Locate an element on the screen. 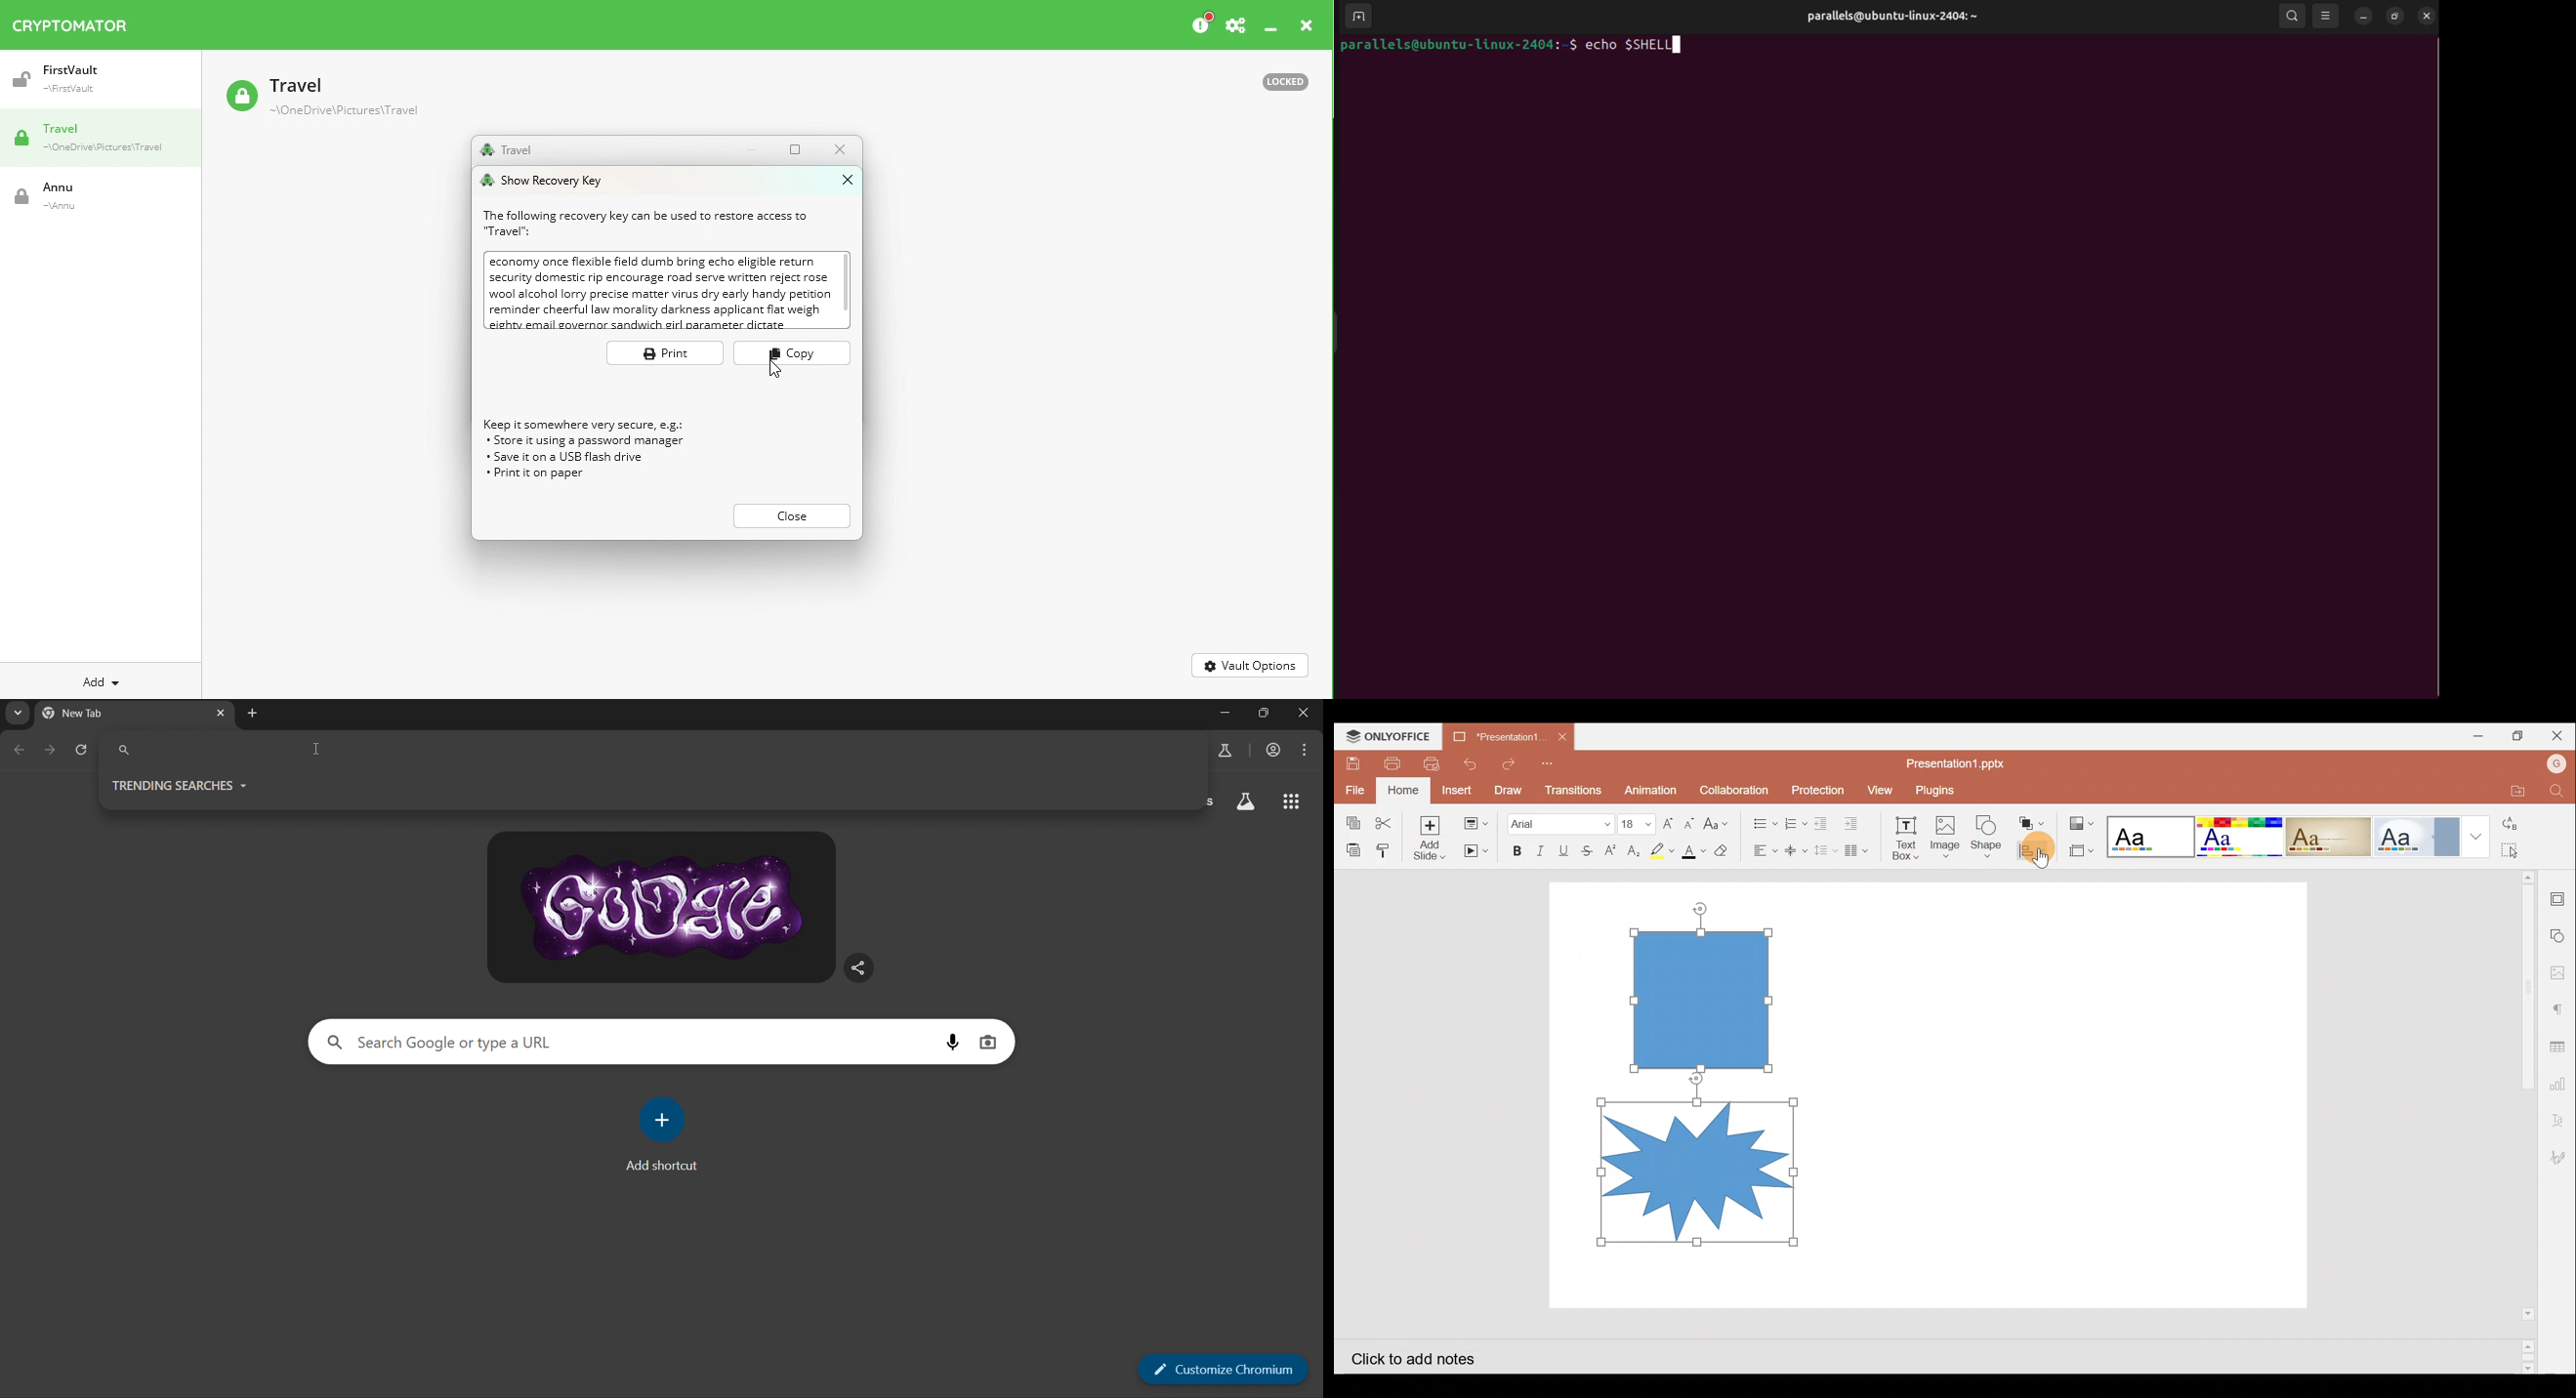 This screenshot has height=1400, width=2576. Close is located at coordinates (839, 149).